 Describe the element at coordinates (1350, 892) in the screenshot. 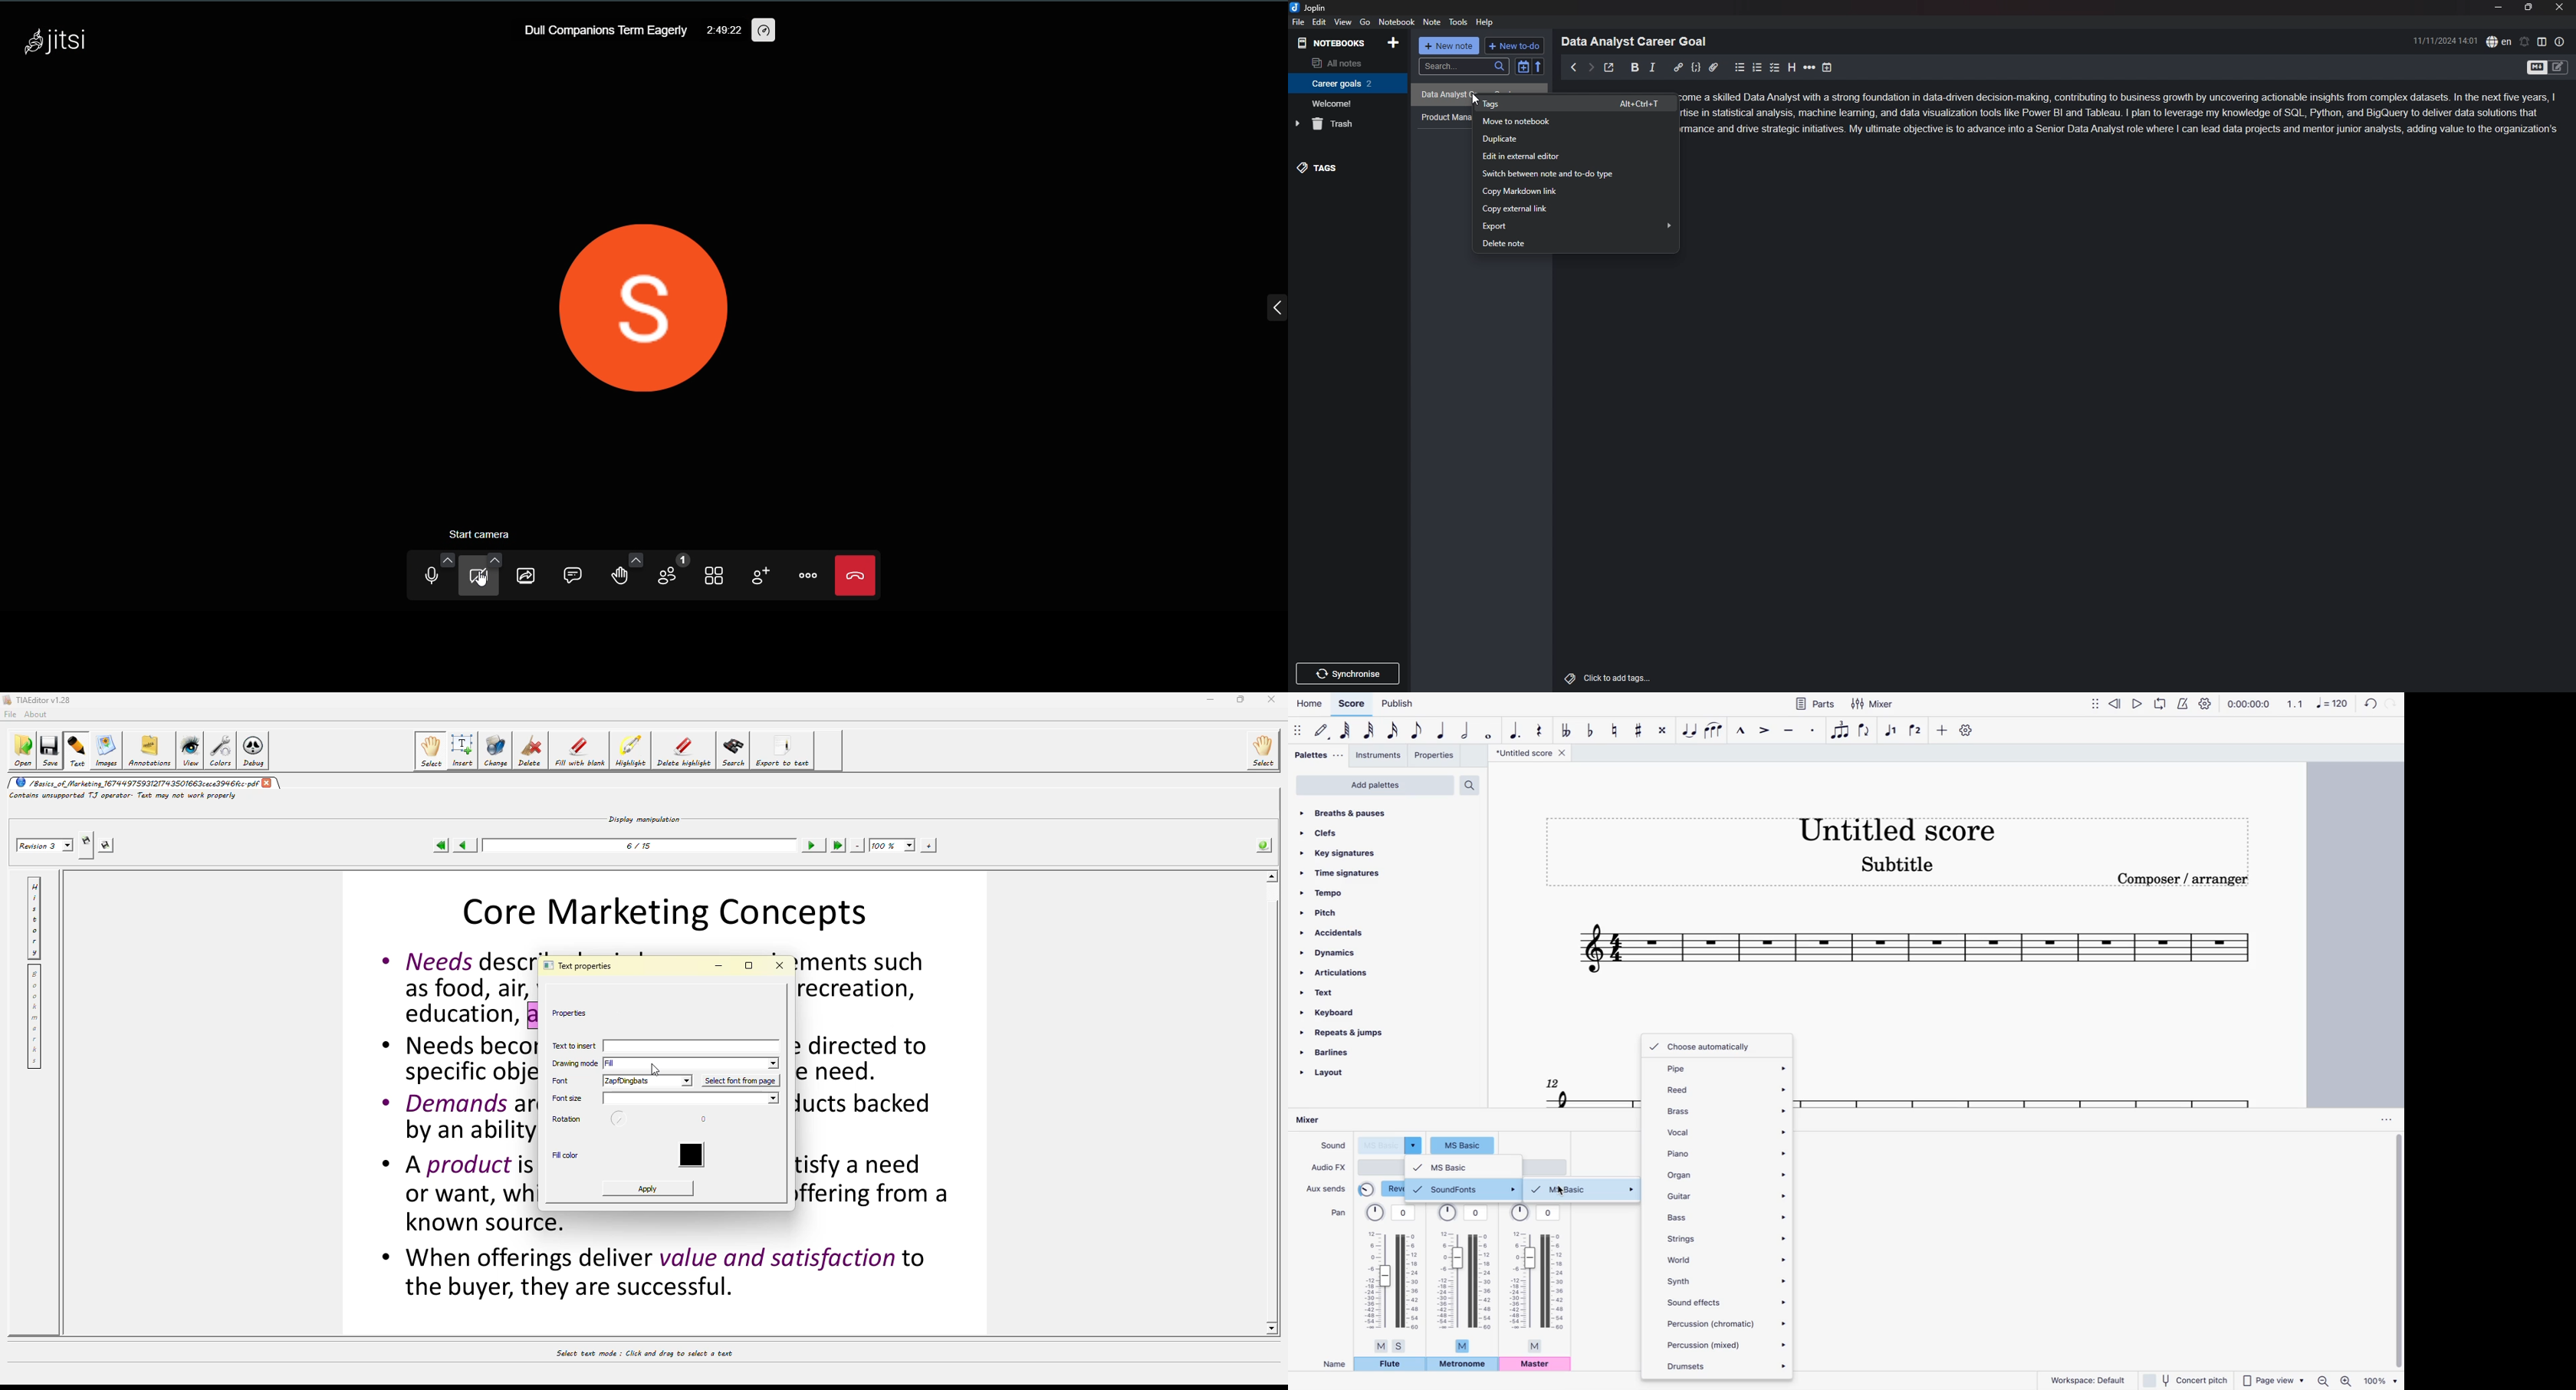

I see `tempo` at that location.